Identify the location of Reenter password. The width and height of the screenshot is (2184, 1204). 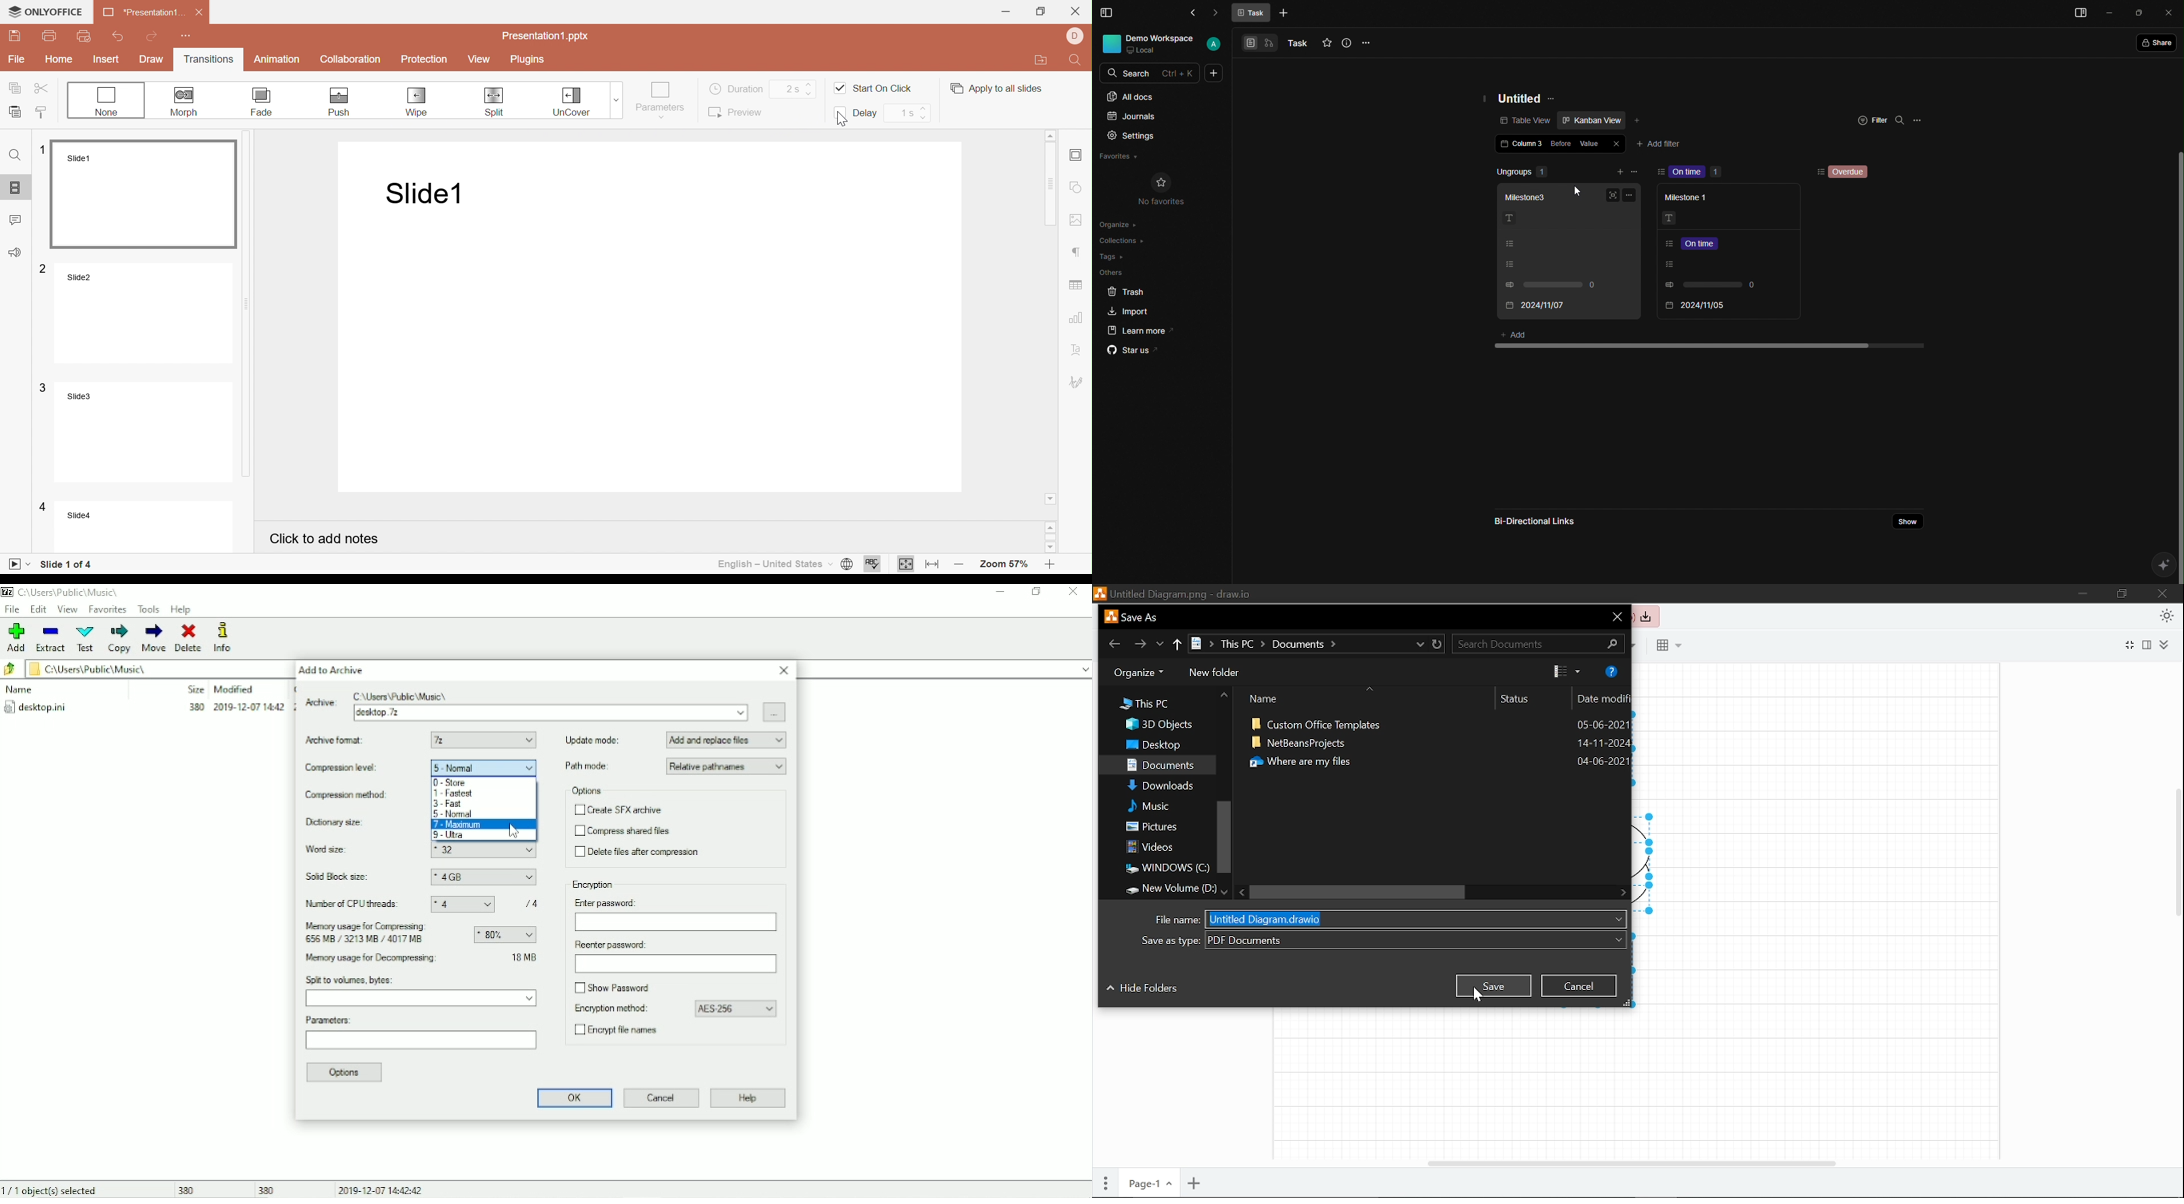
(609, 945).